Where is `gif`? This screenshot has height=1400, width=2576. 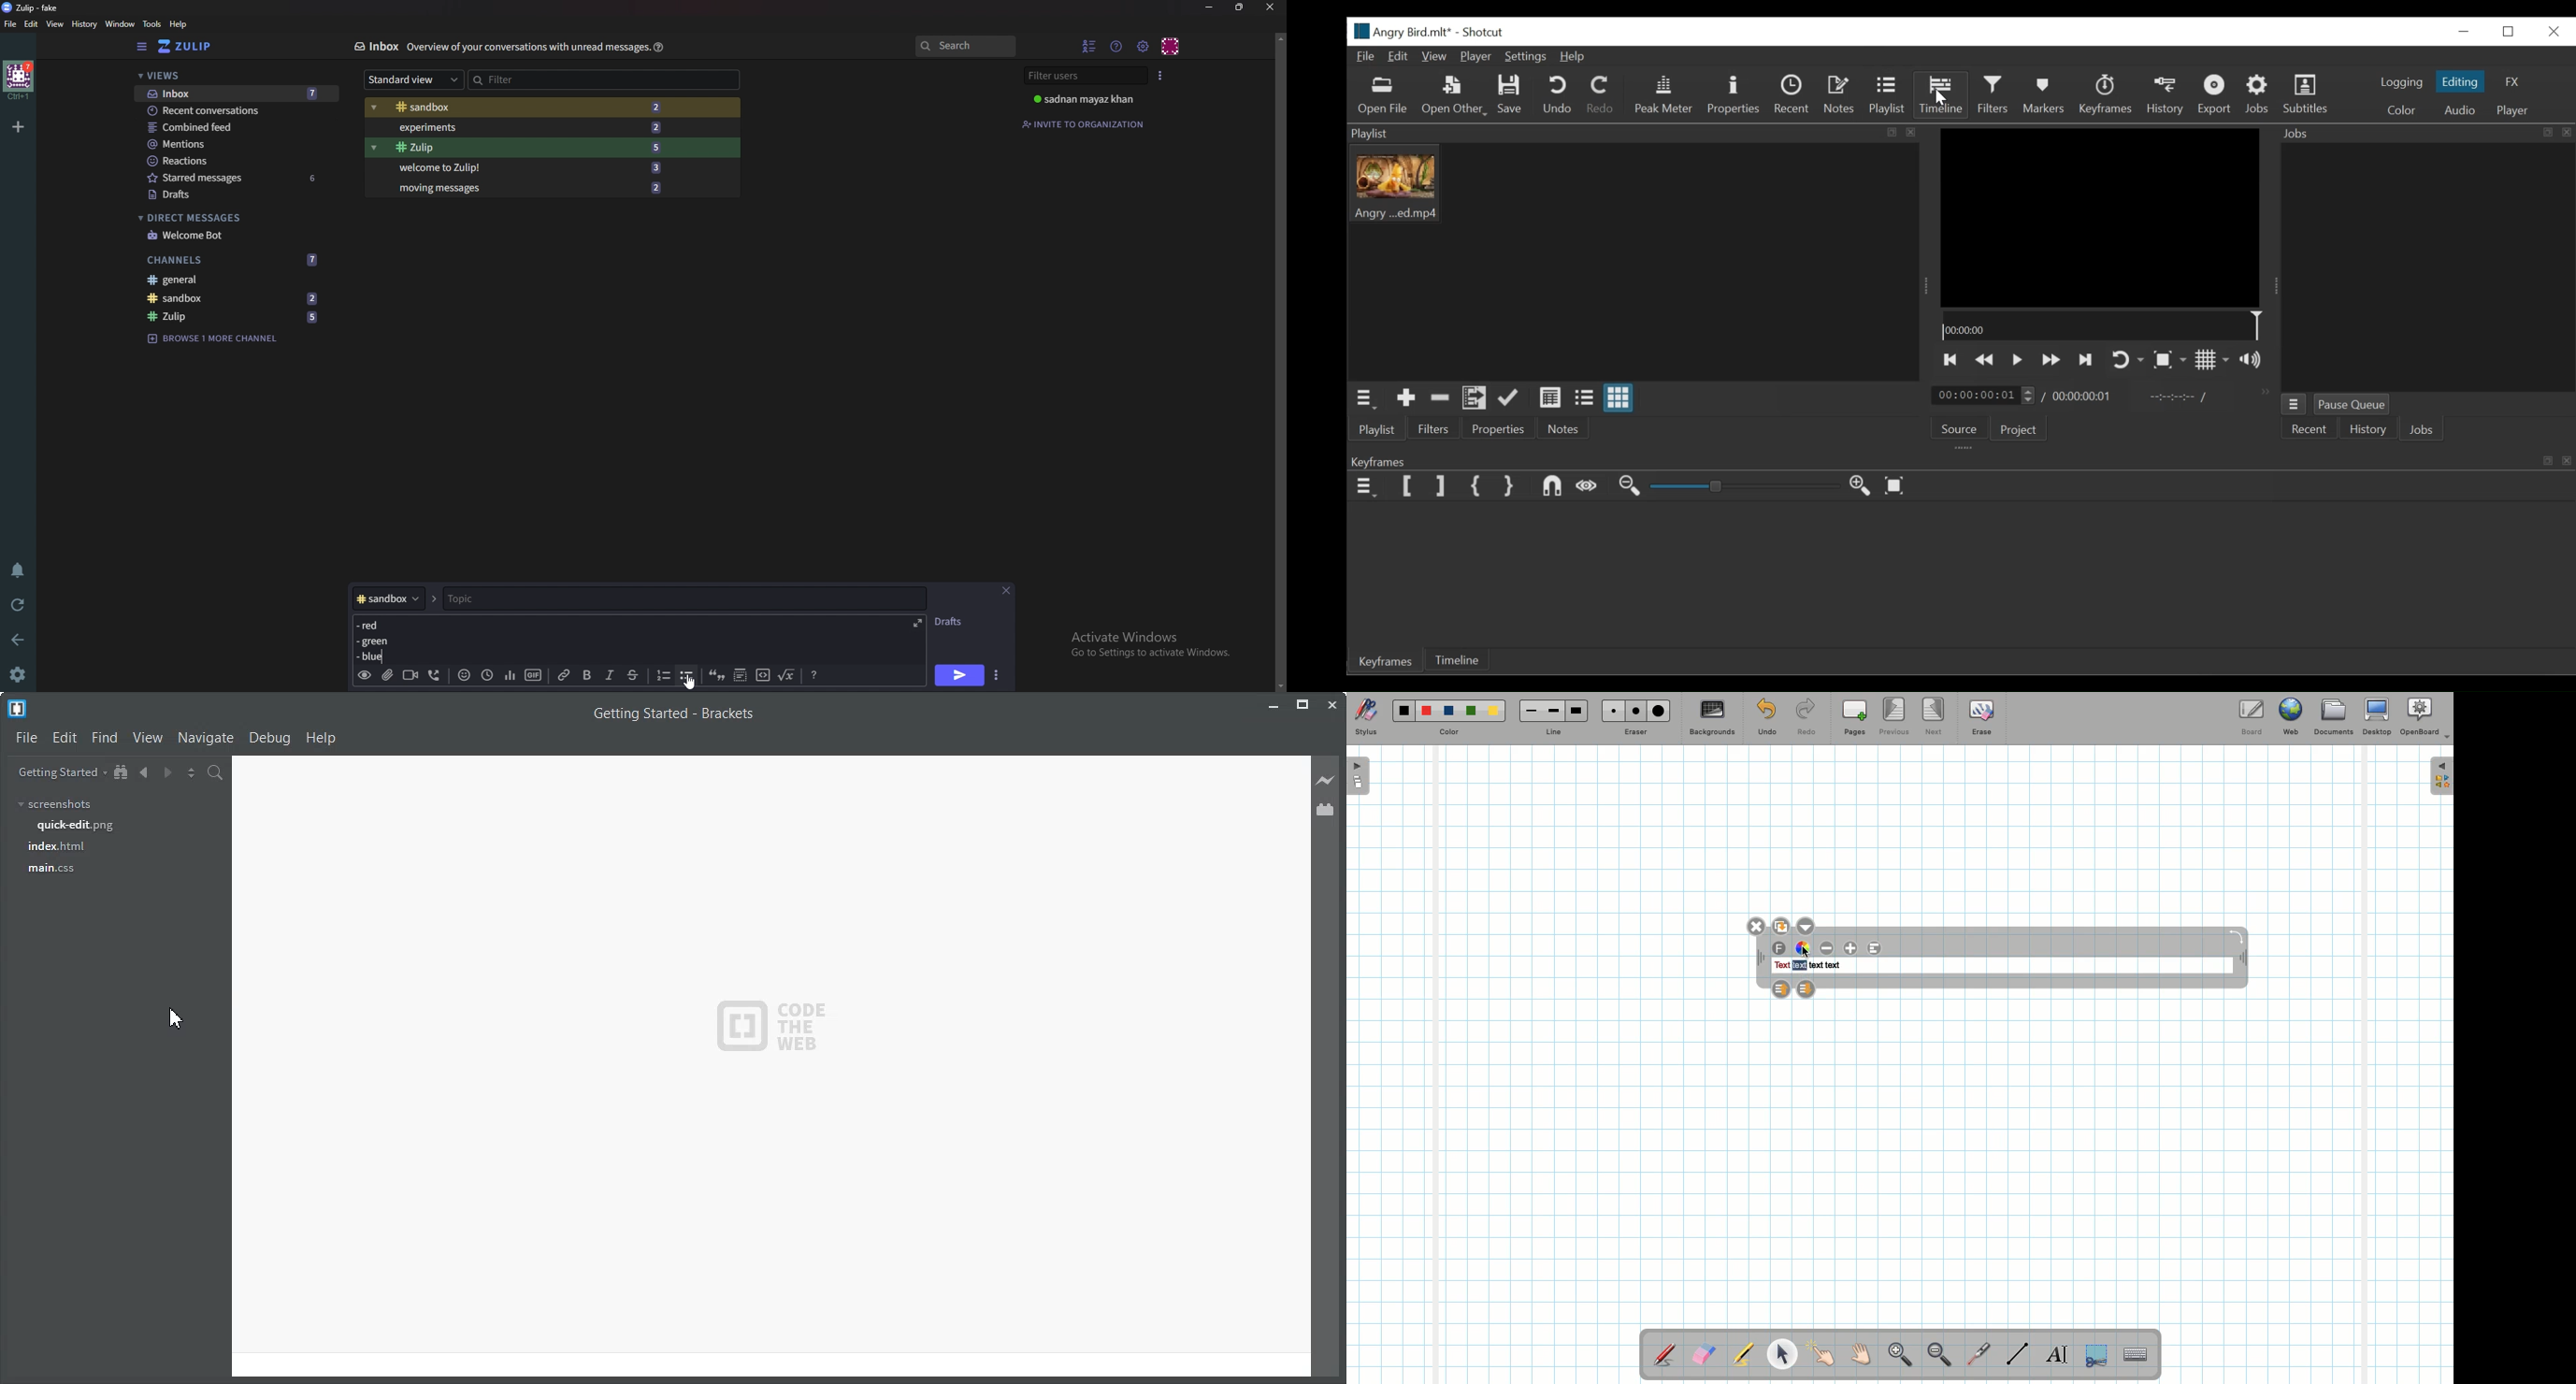
gif is located at coordinates (534, 675).